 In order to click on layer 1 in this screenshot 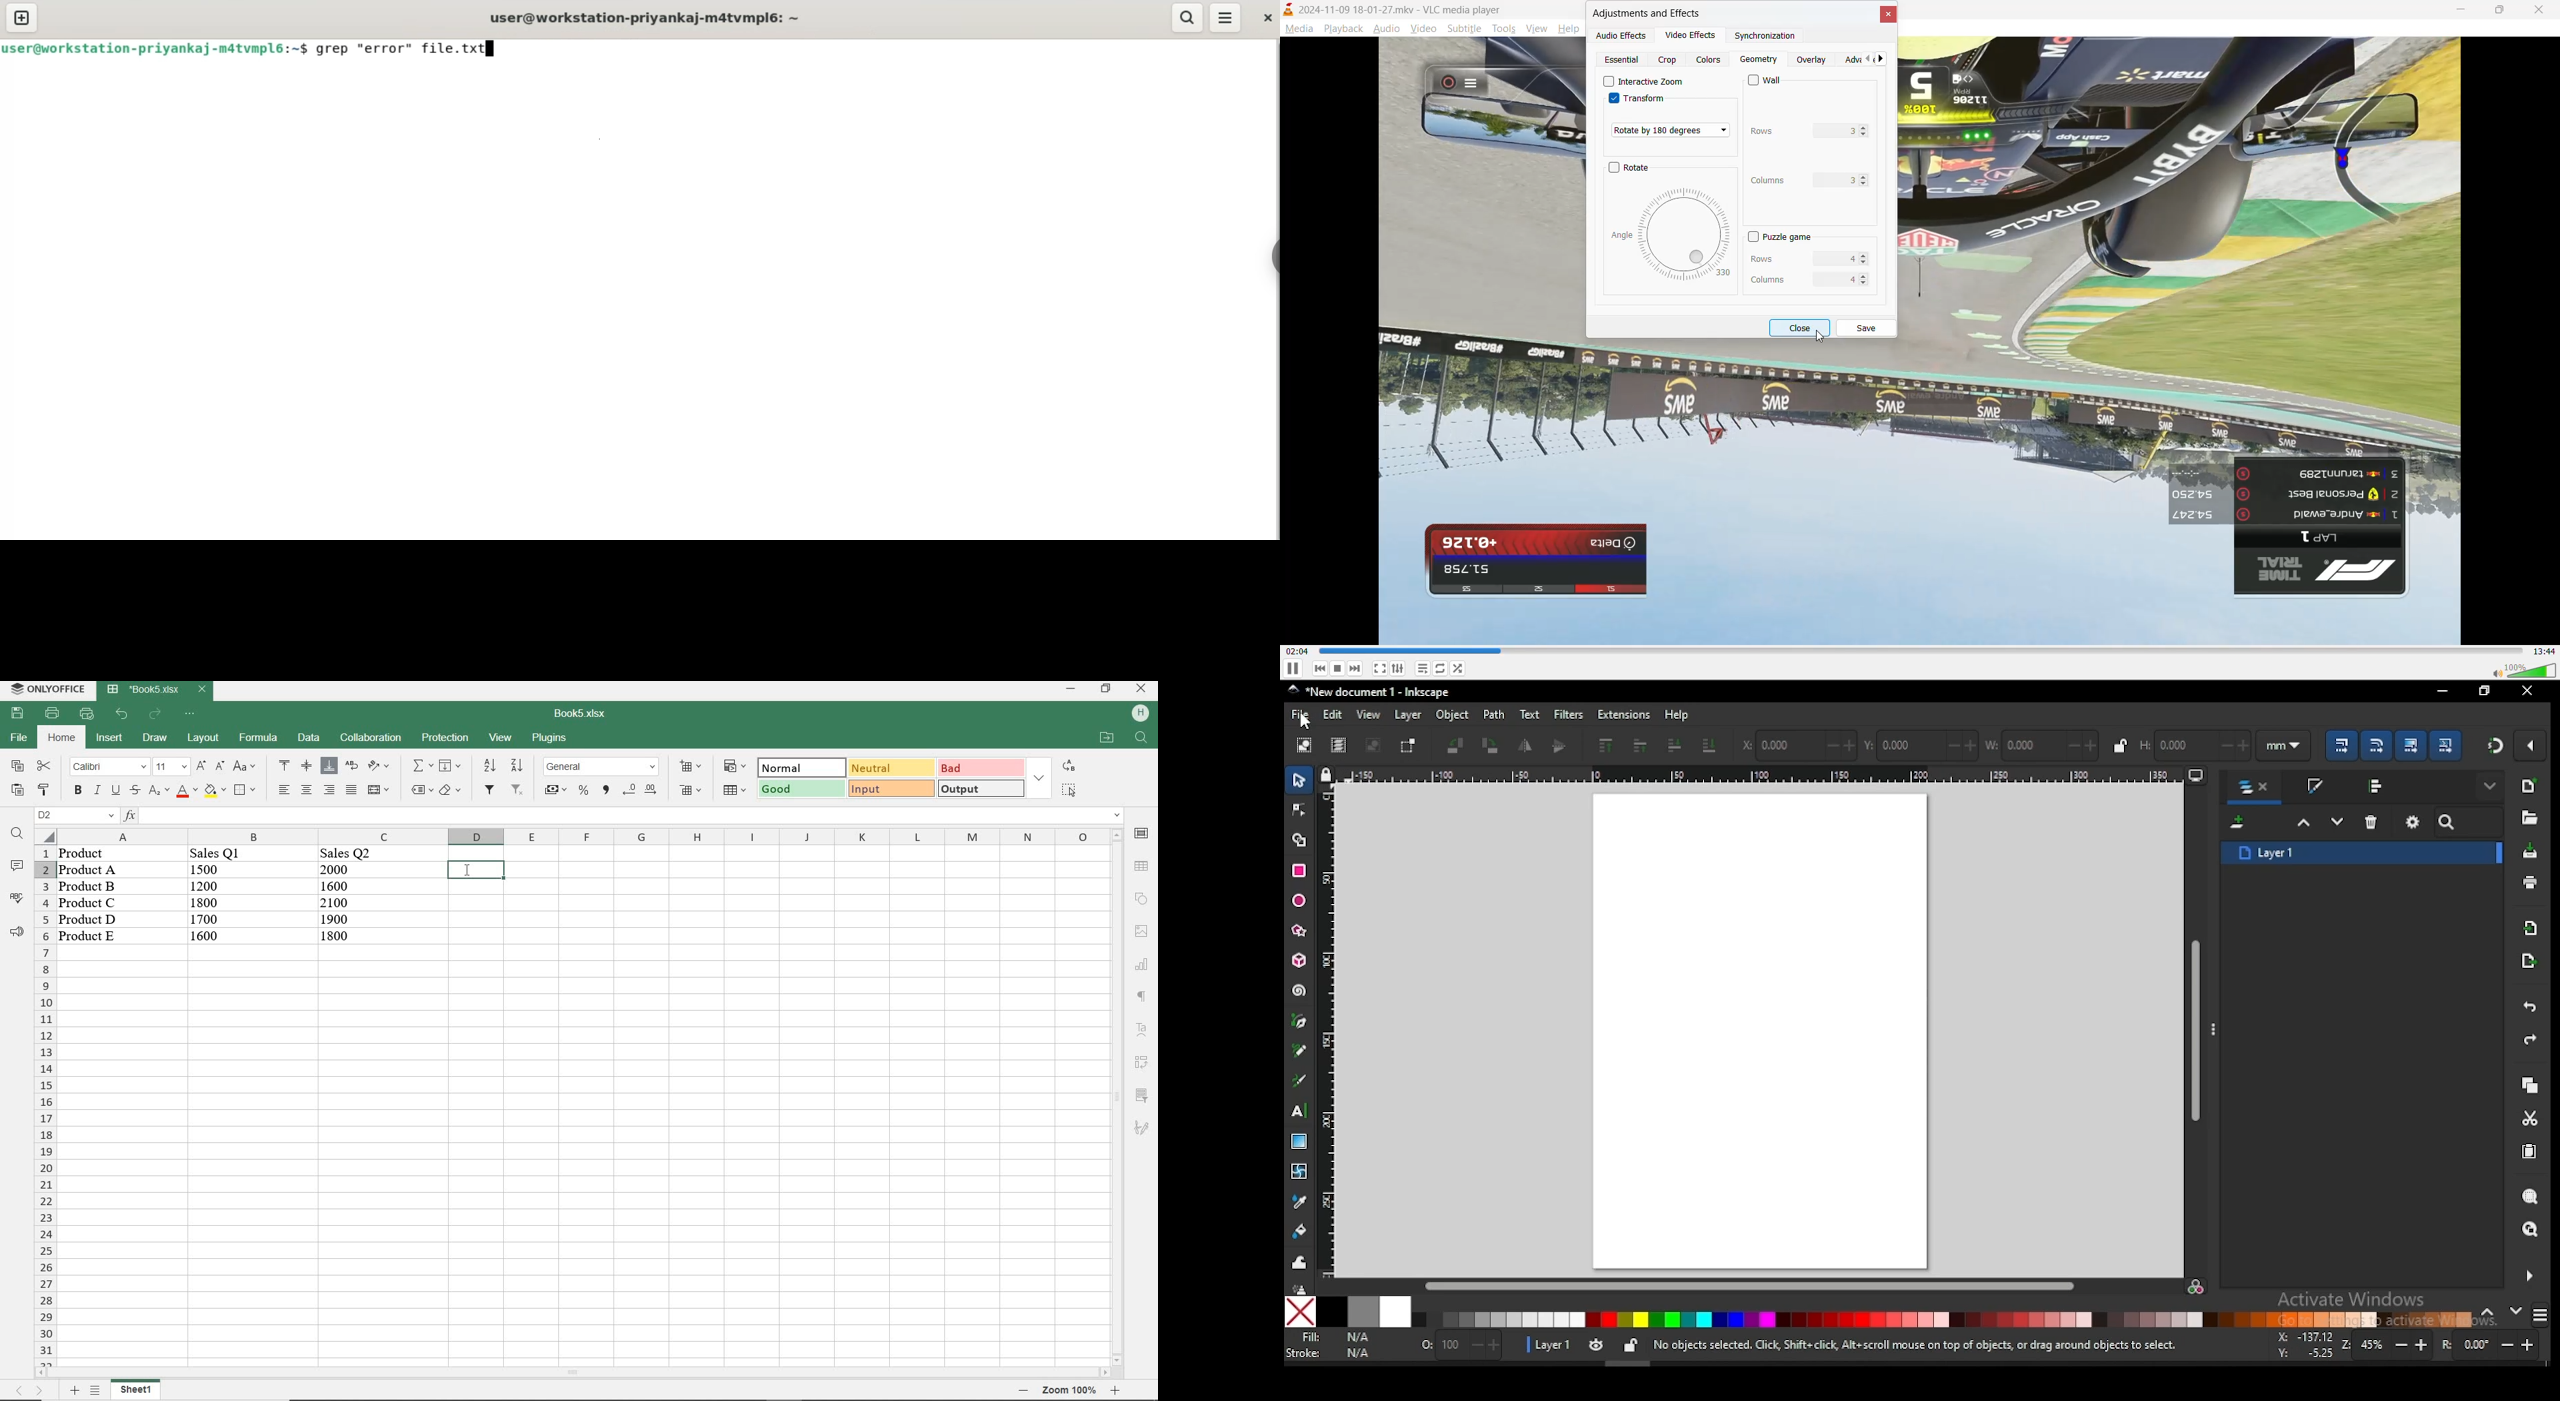, I will do `click(2362, 852)`.